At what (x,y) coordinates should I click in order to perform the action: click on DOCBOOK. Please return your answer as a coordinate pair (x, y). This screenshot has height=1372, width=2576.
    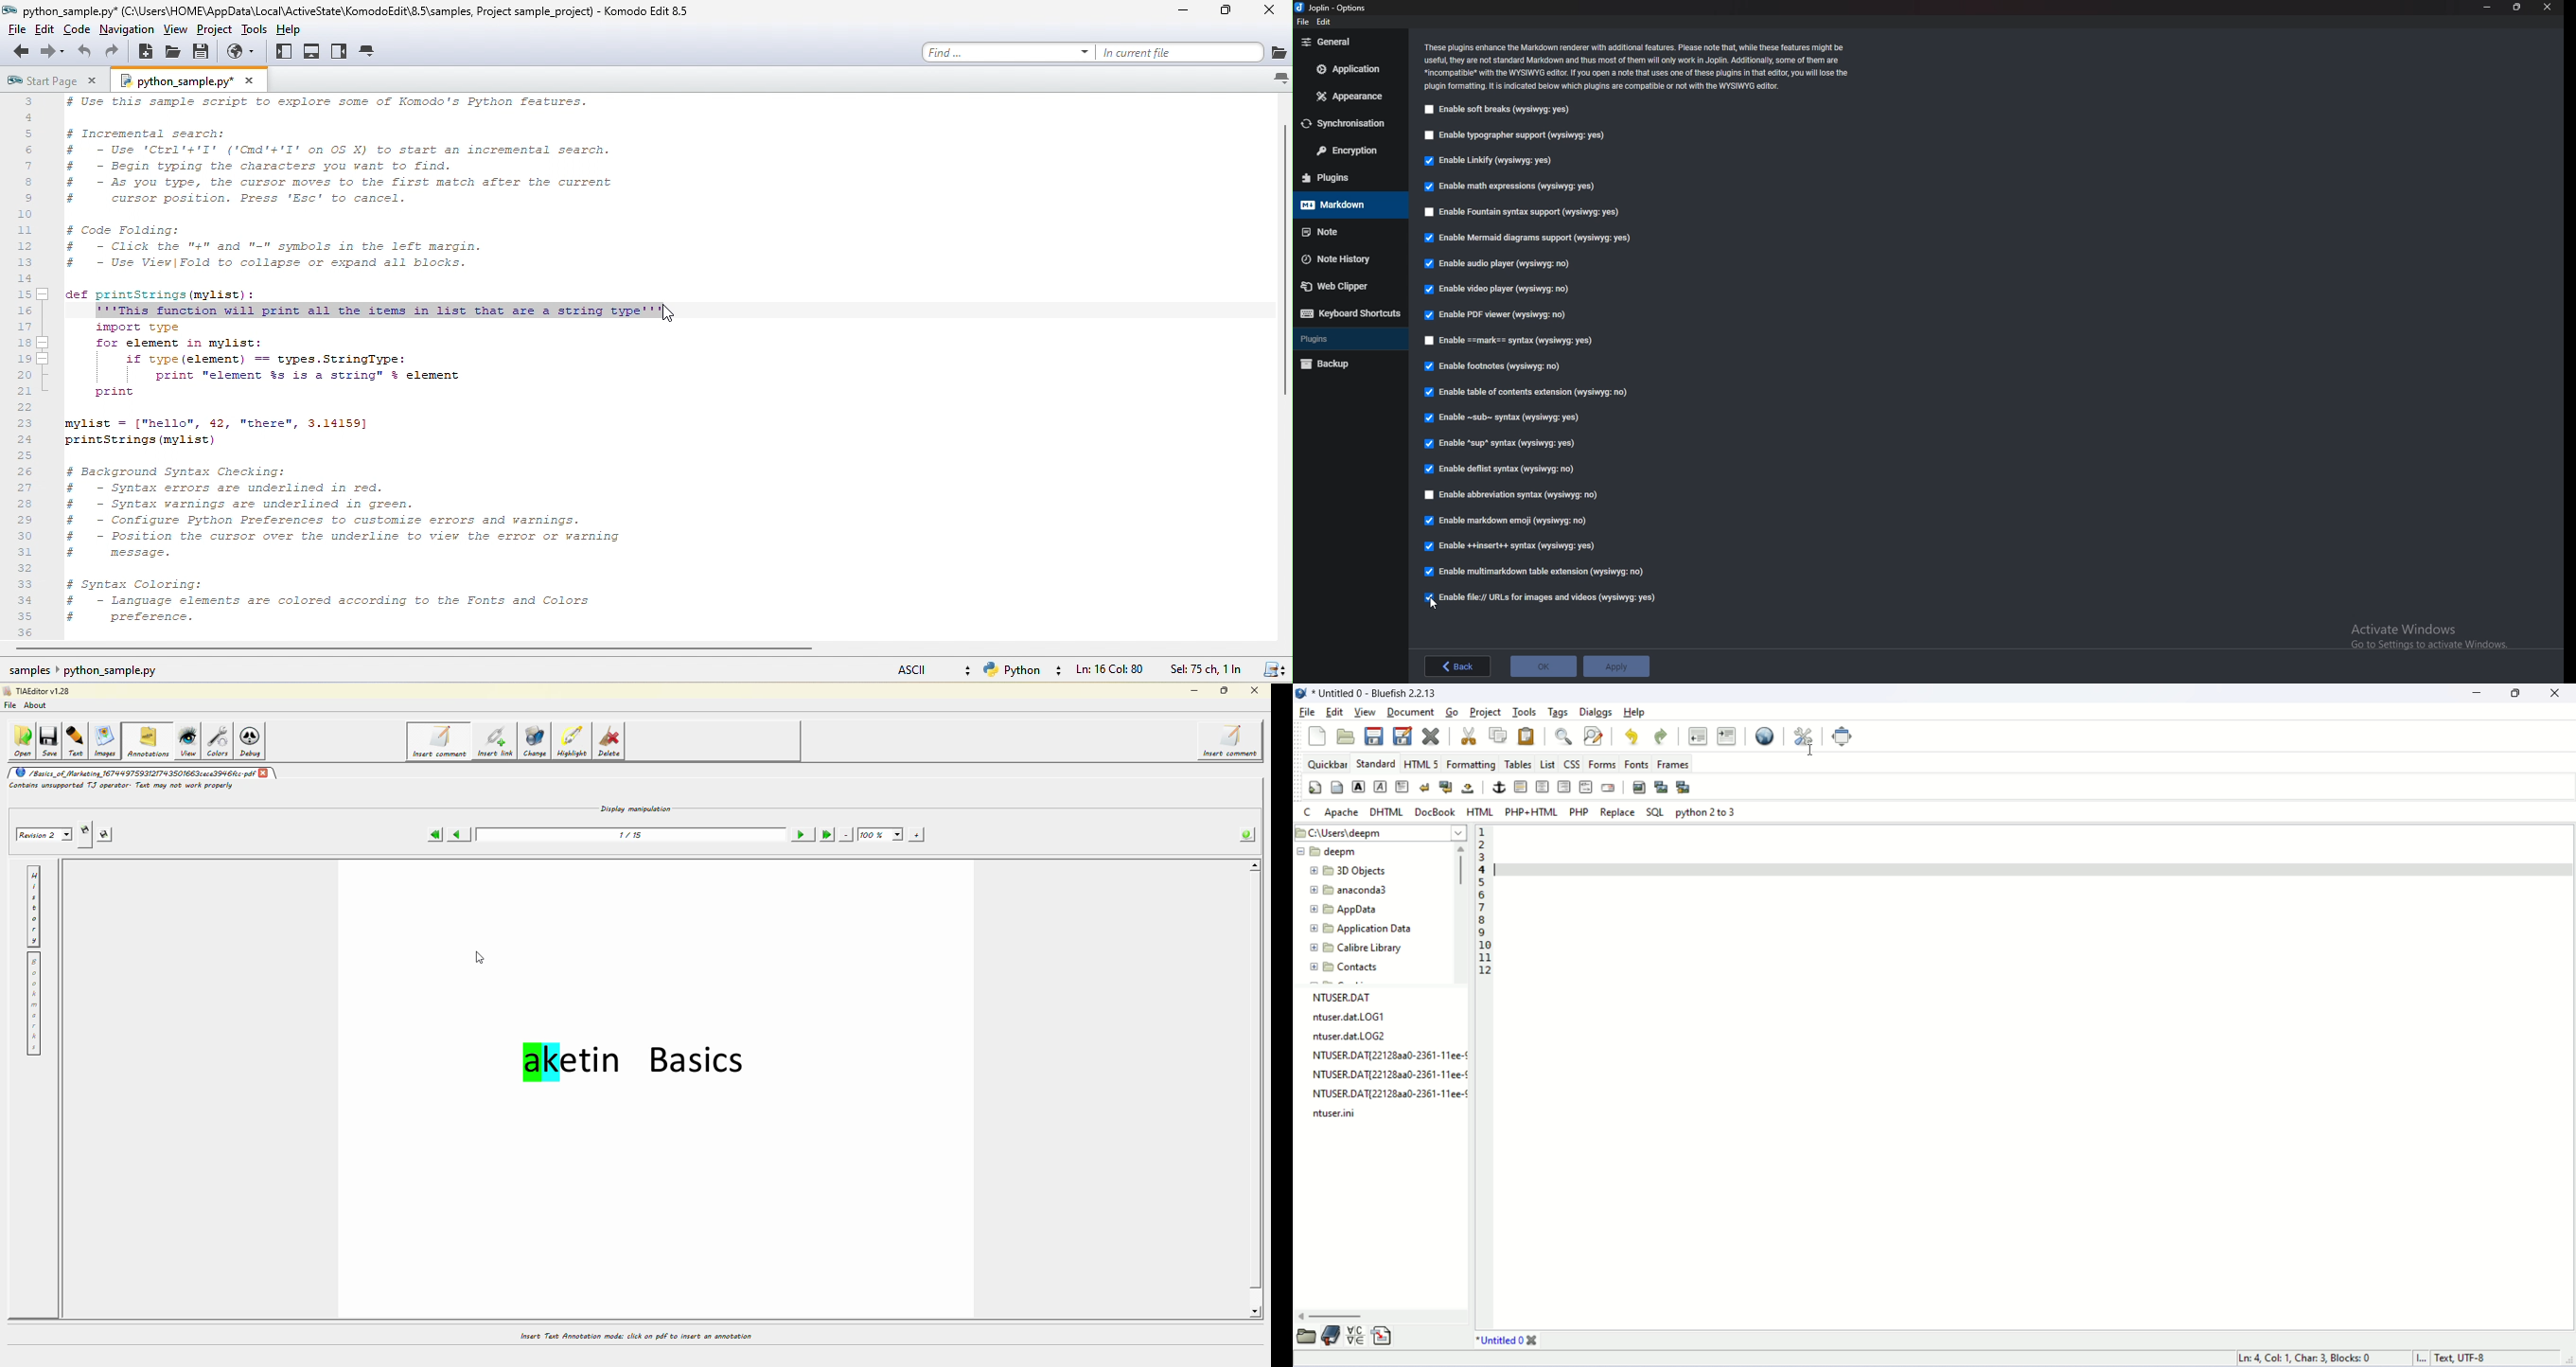
    Looking at the image, I should click on (1436, 812).